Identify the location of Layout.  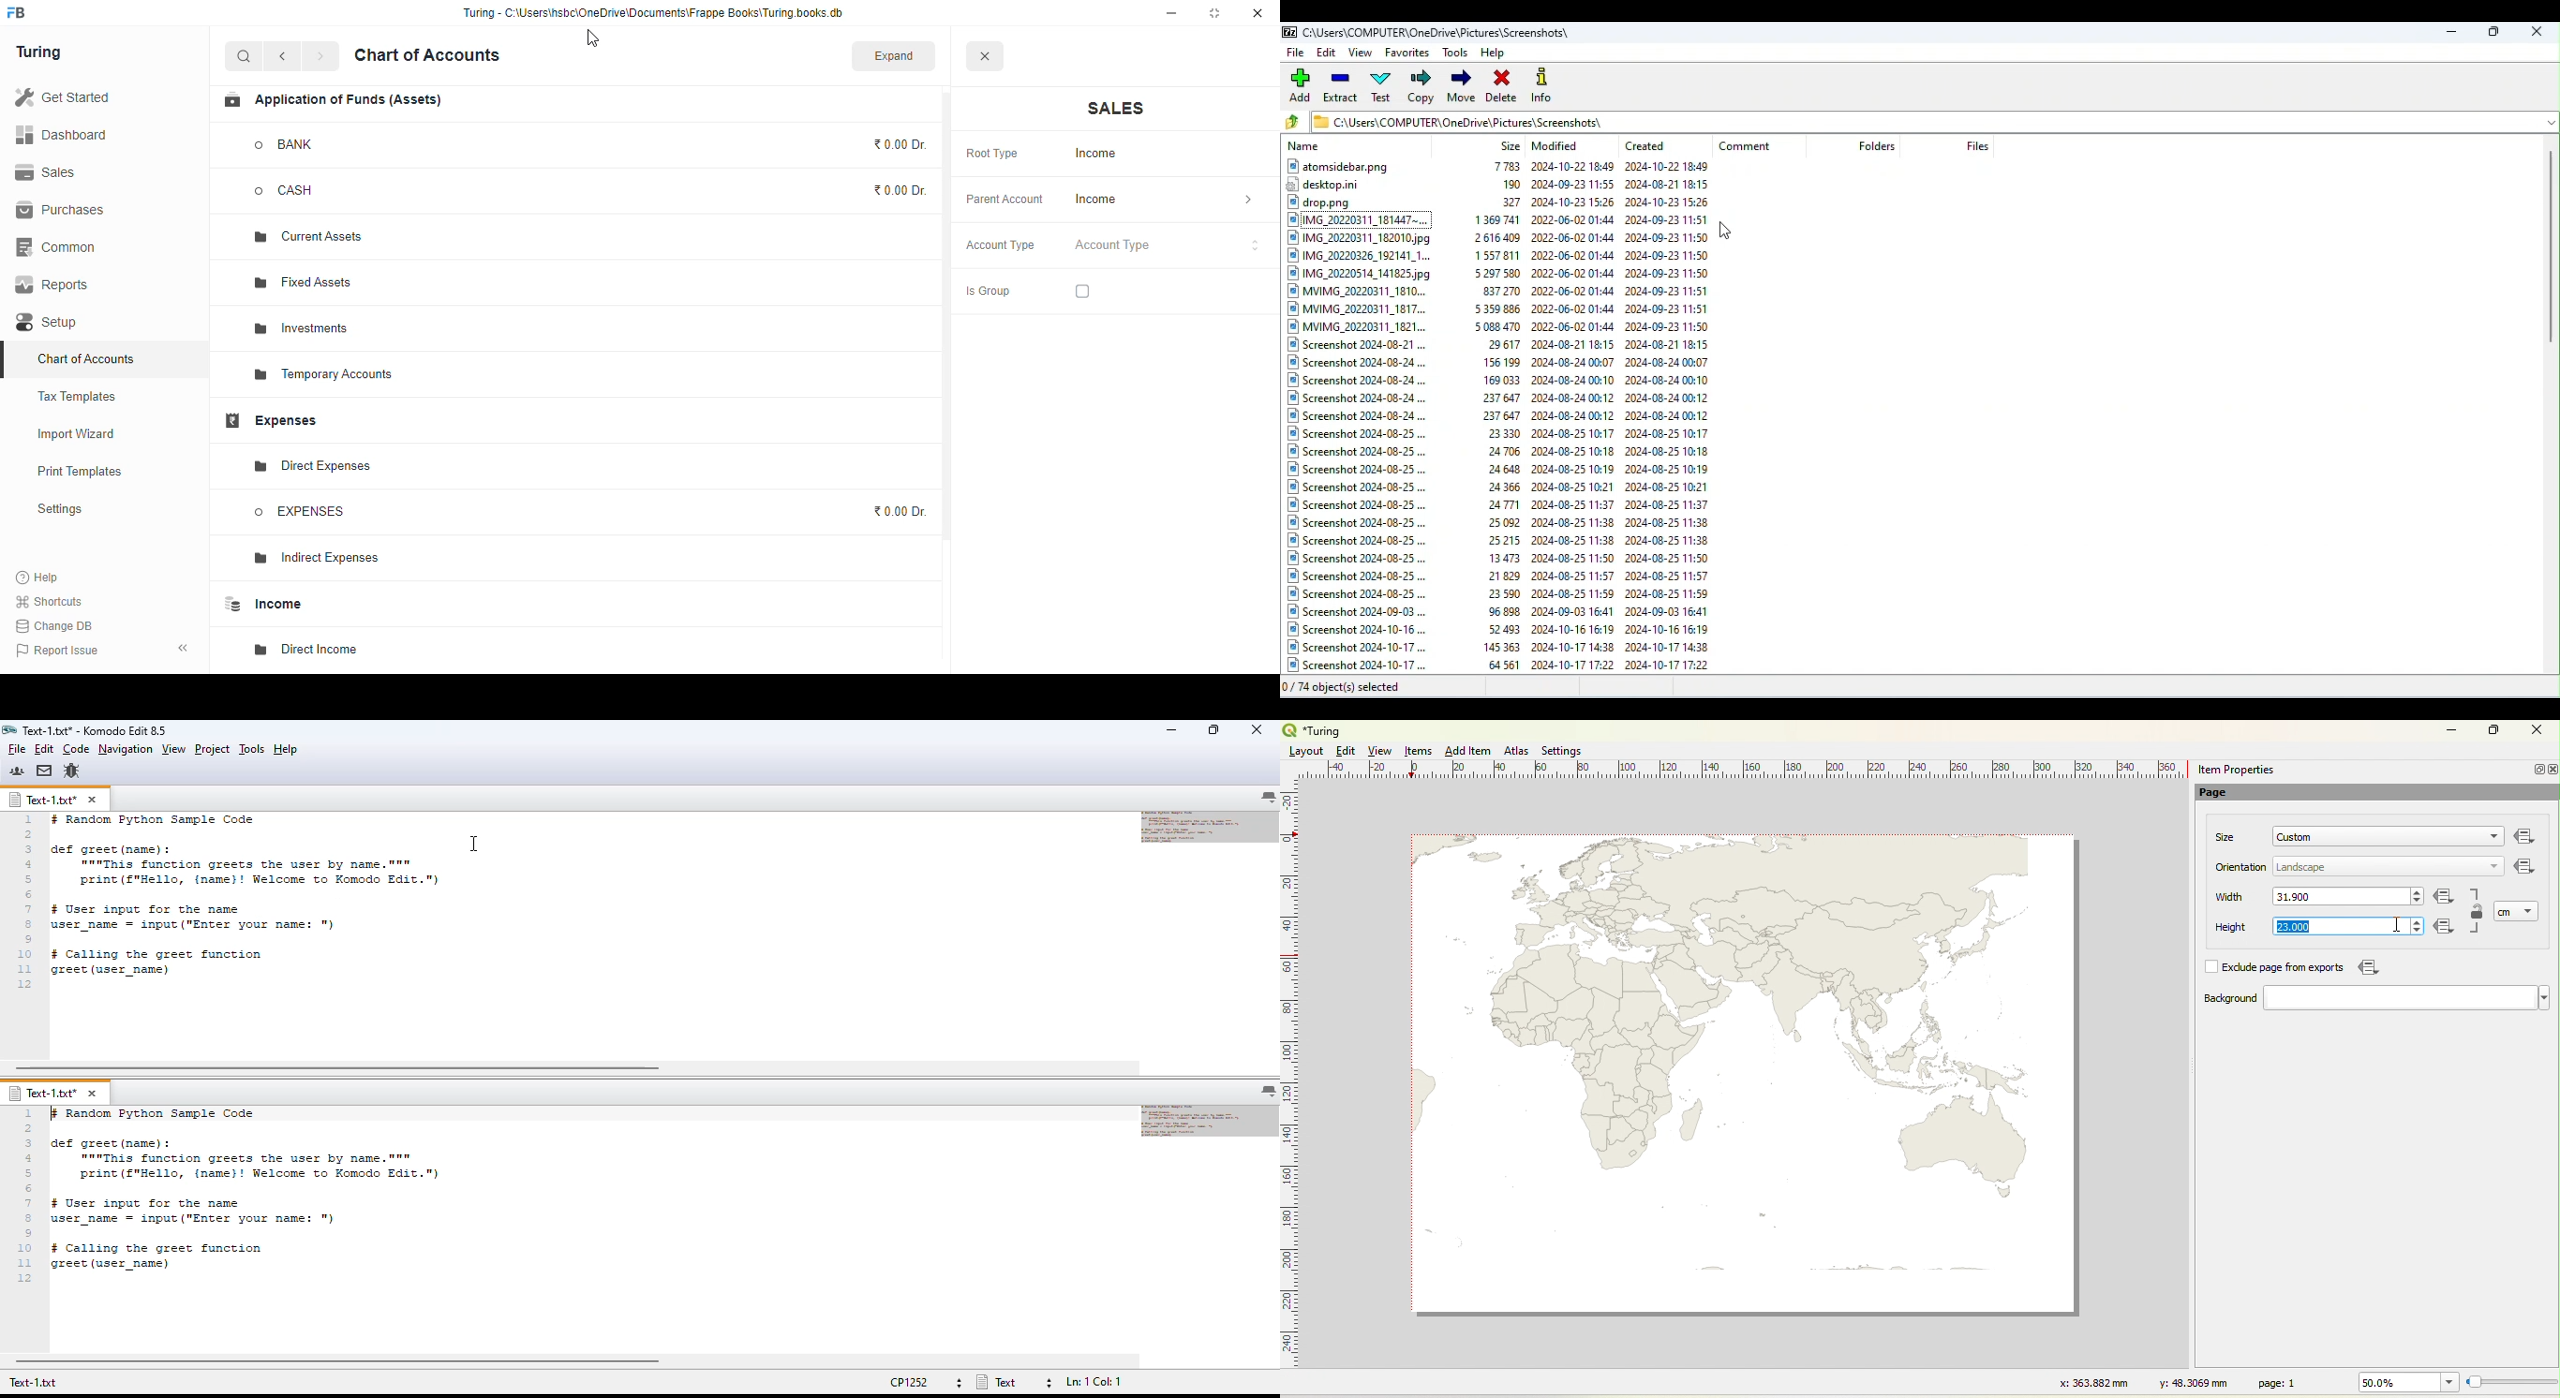
(1306, 751).